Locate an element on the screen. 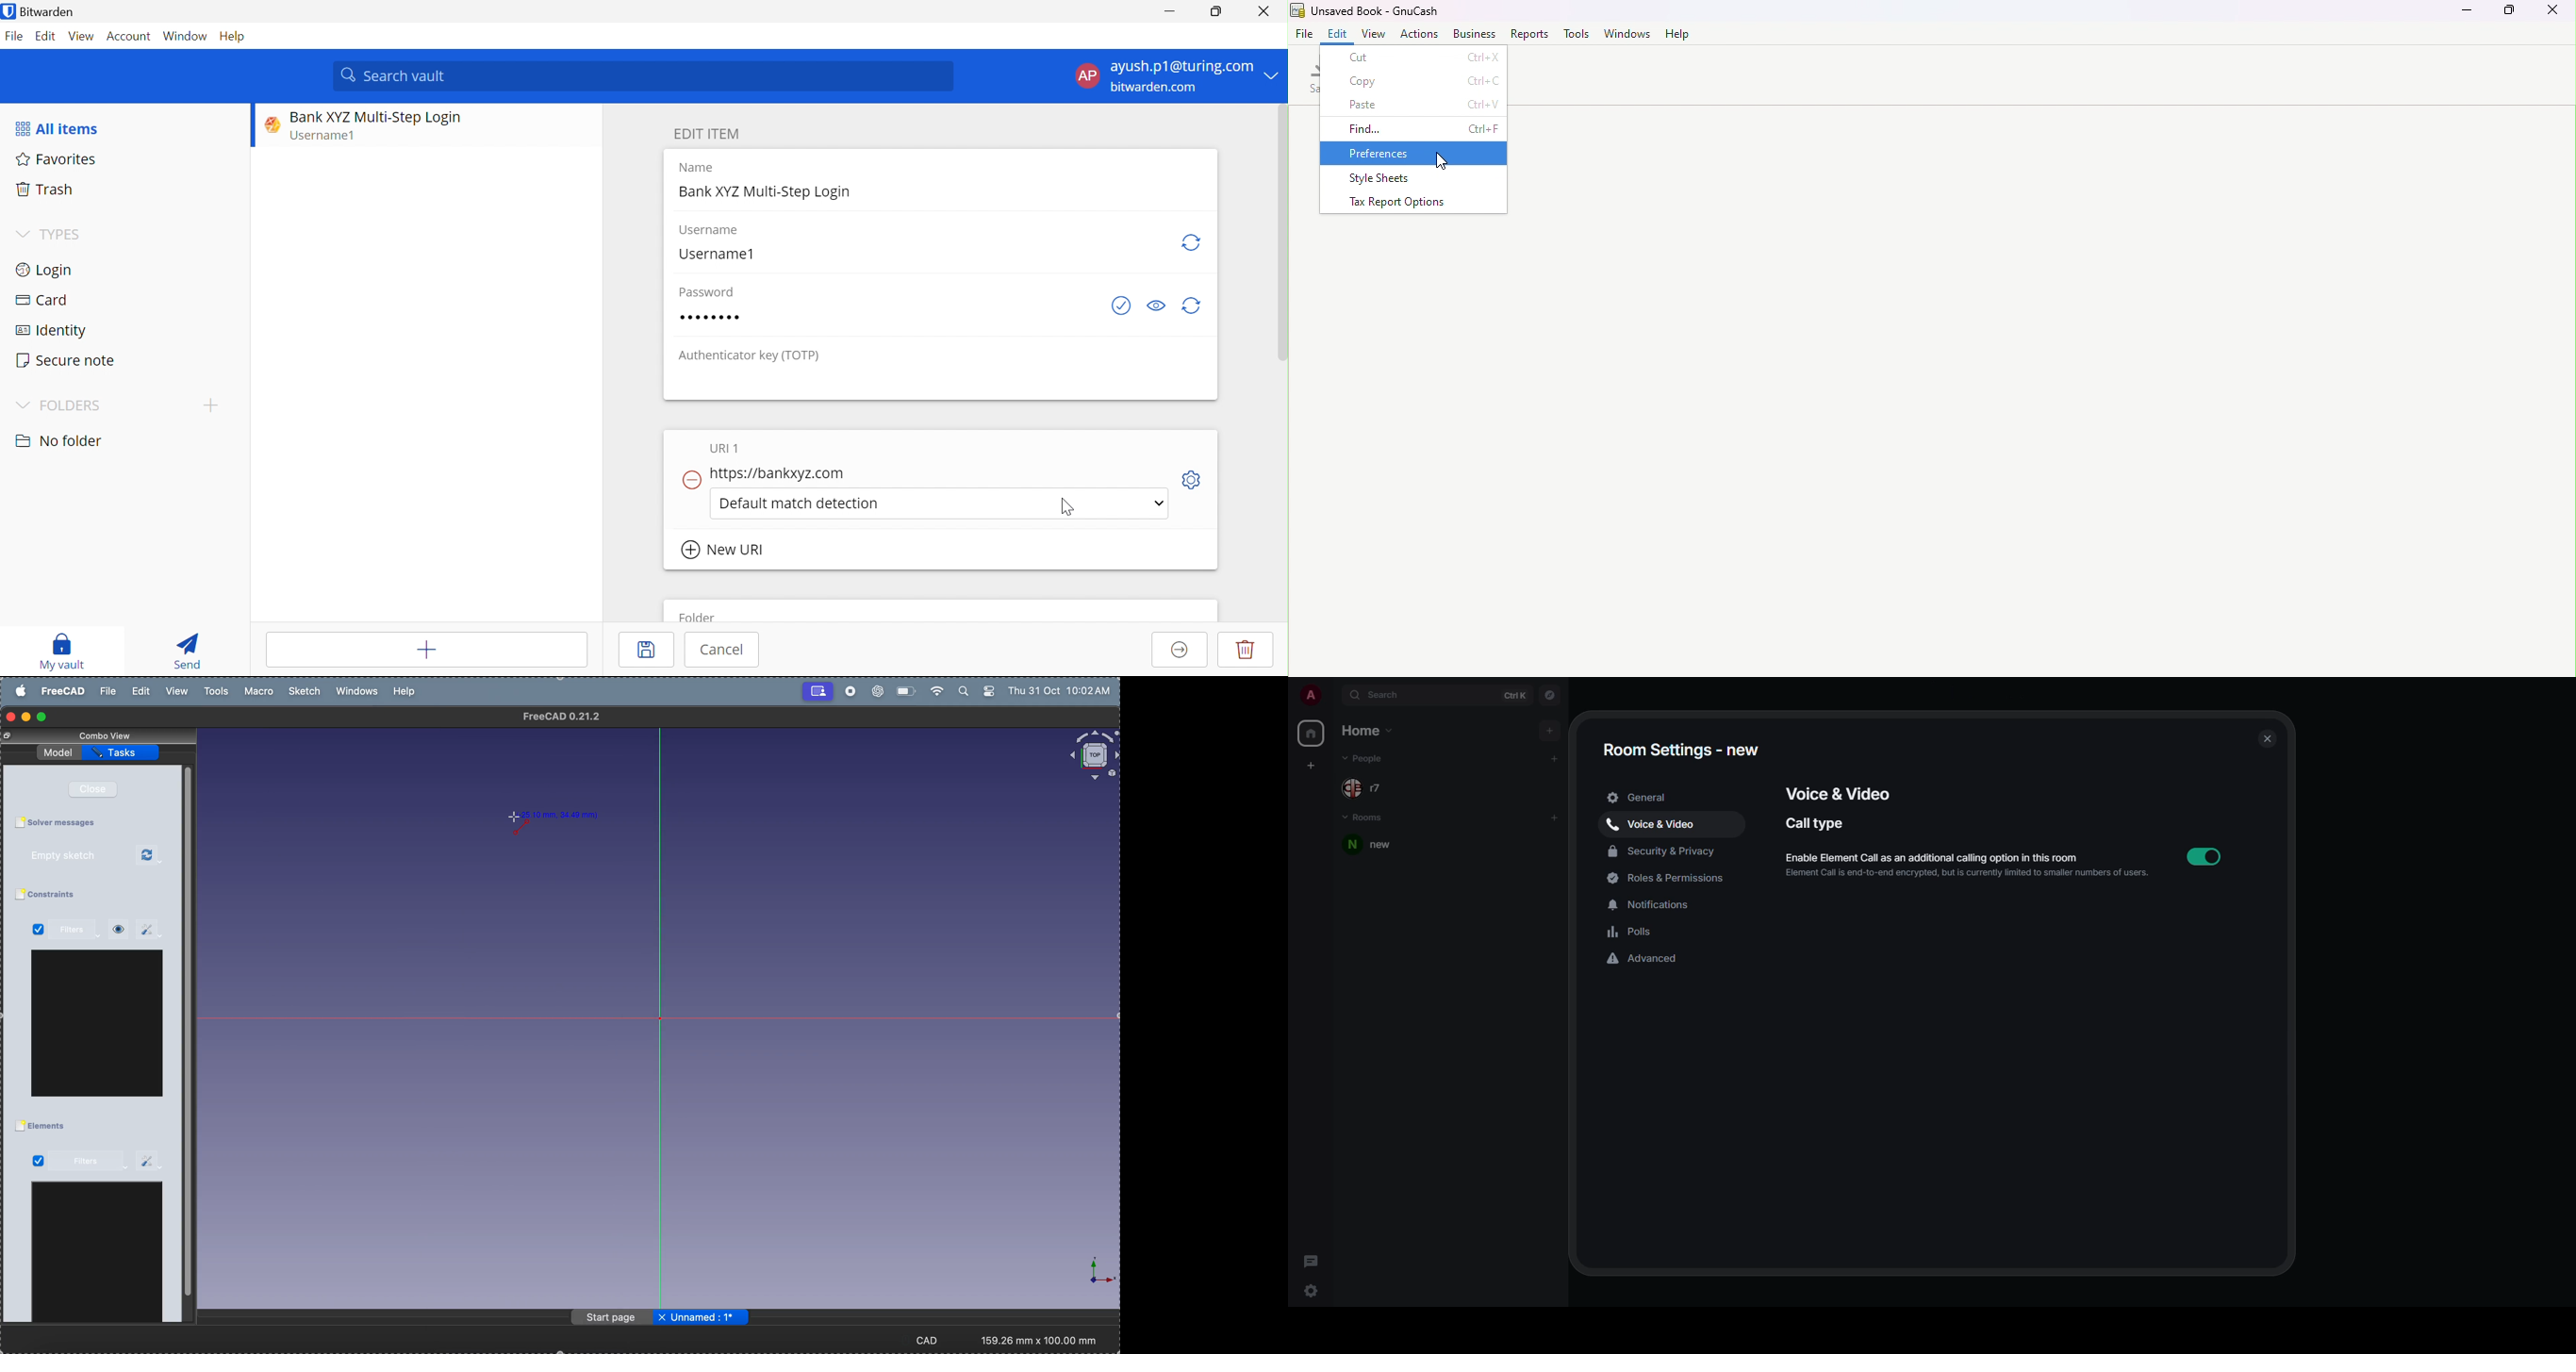  polls is located at coordinates (1631, 932).